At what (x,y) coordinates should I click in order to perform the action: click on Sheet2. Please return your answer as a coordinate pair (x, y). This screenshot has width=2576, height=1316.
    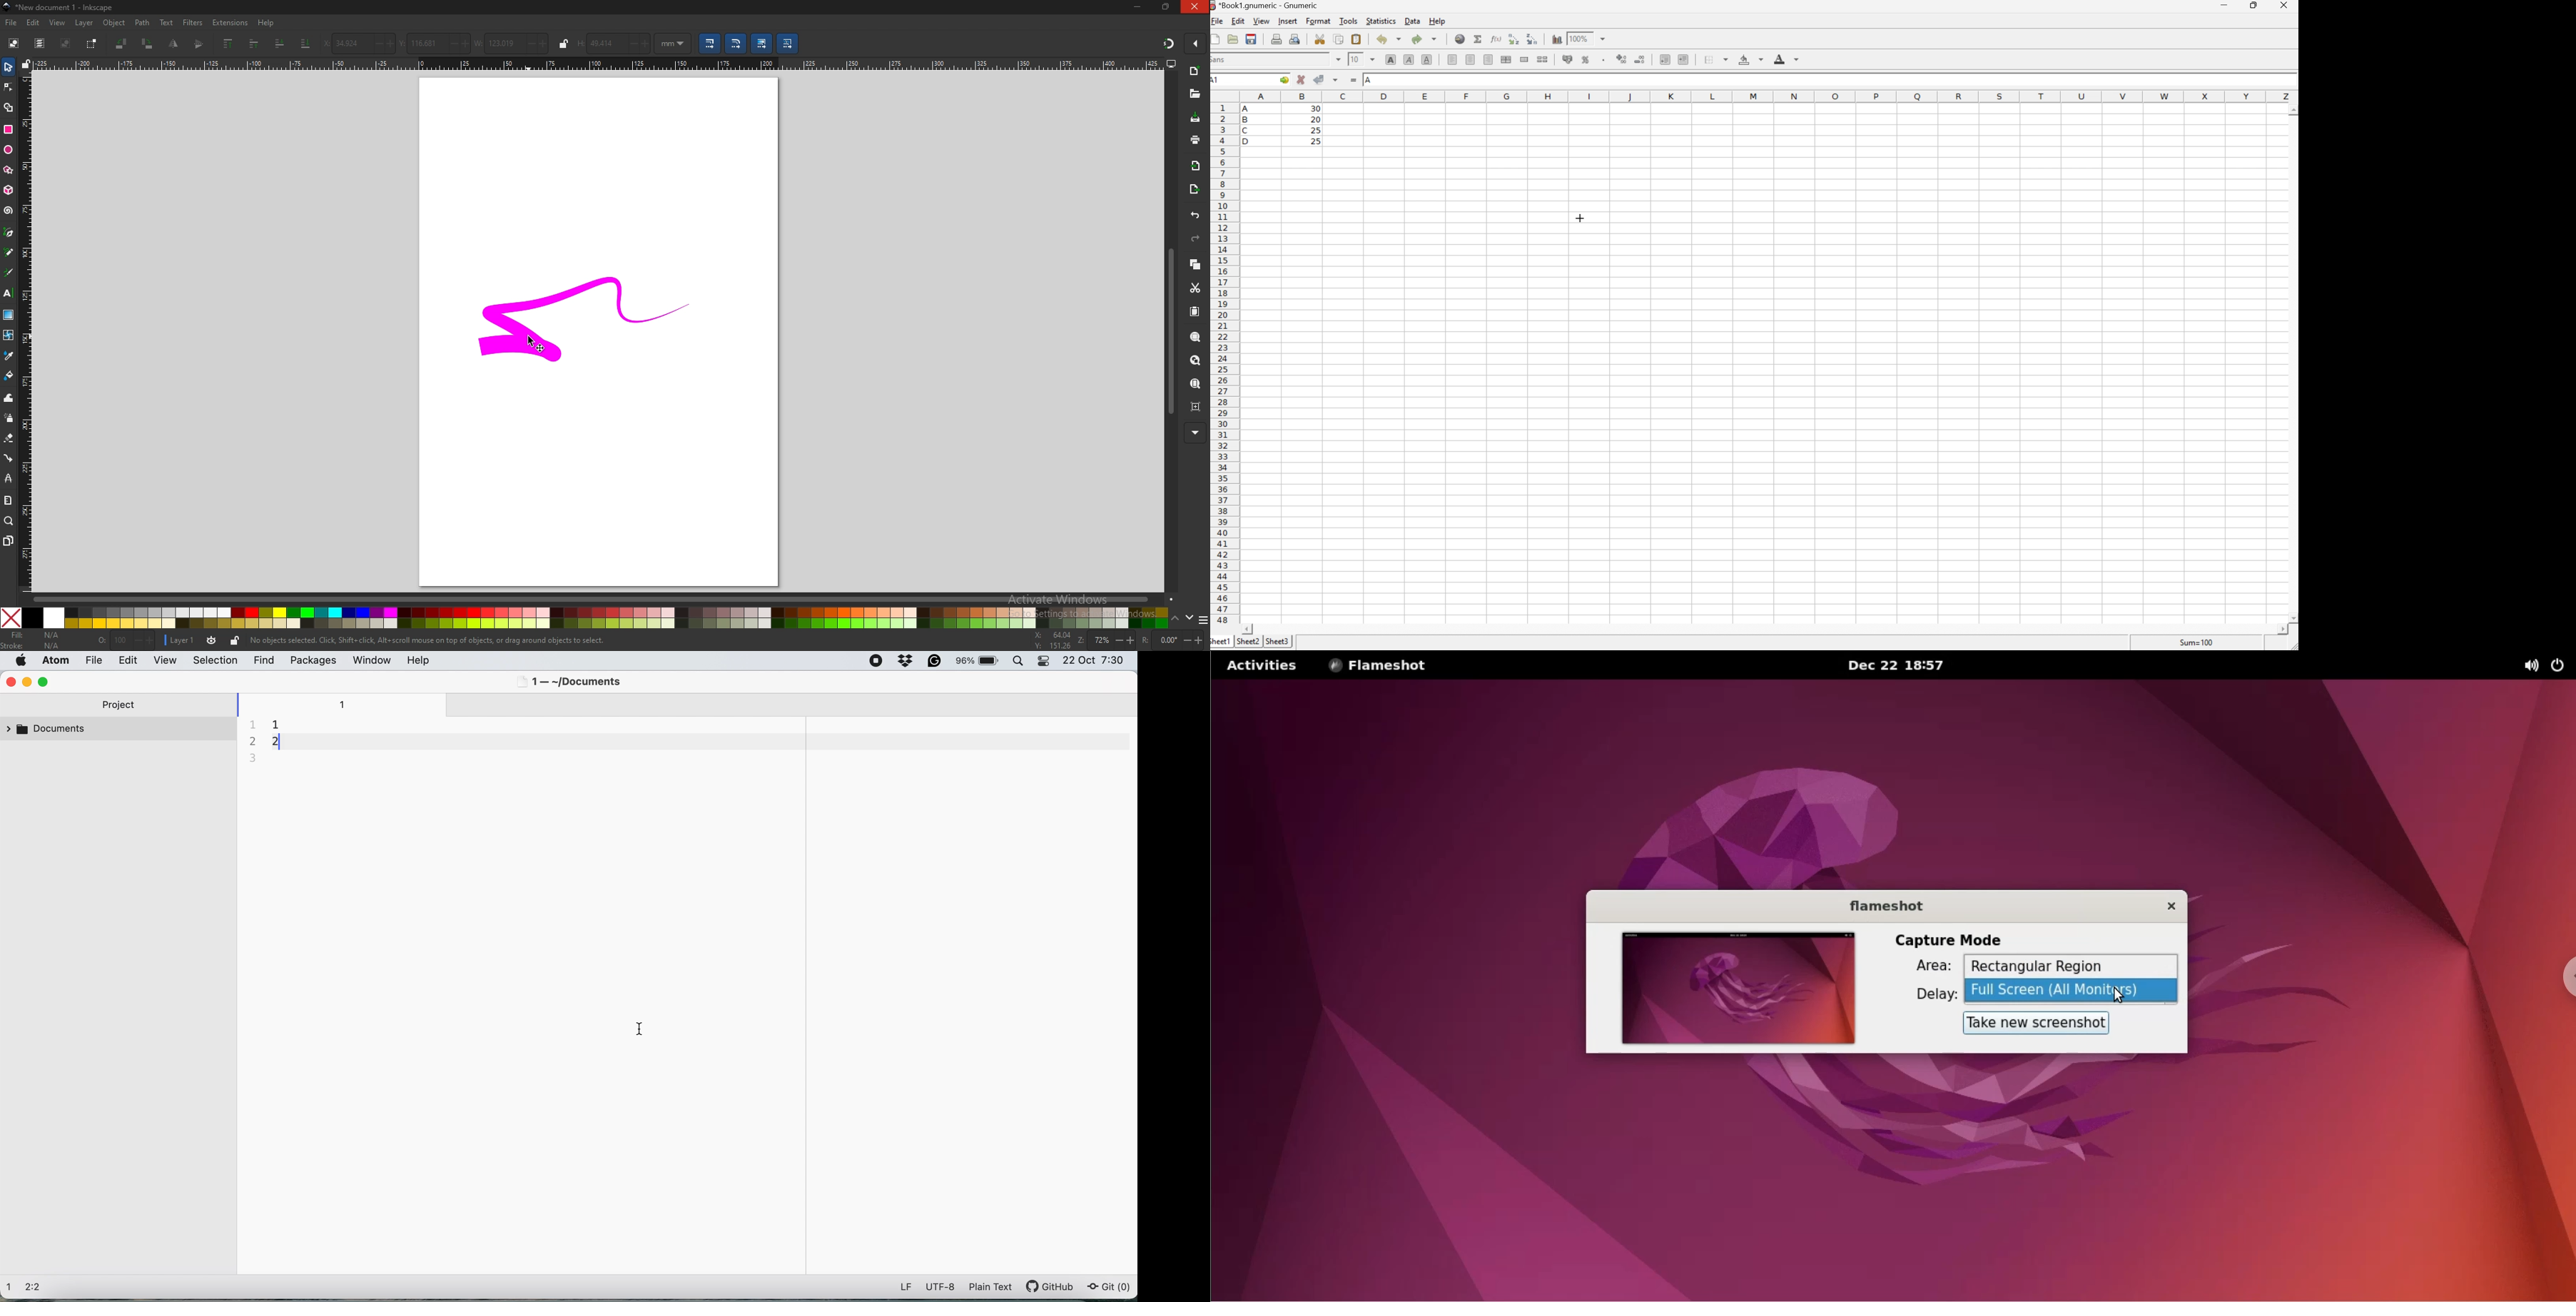
    Looking at the image, I should click on (1248, 643).